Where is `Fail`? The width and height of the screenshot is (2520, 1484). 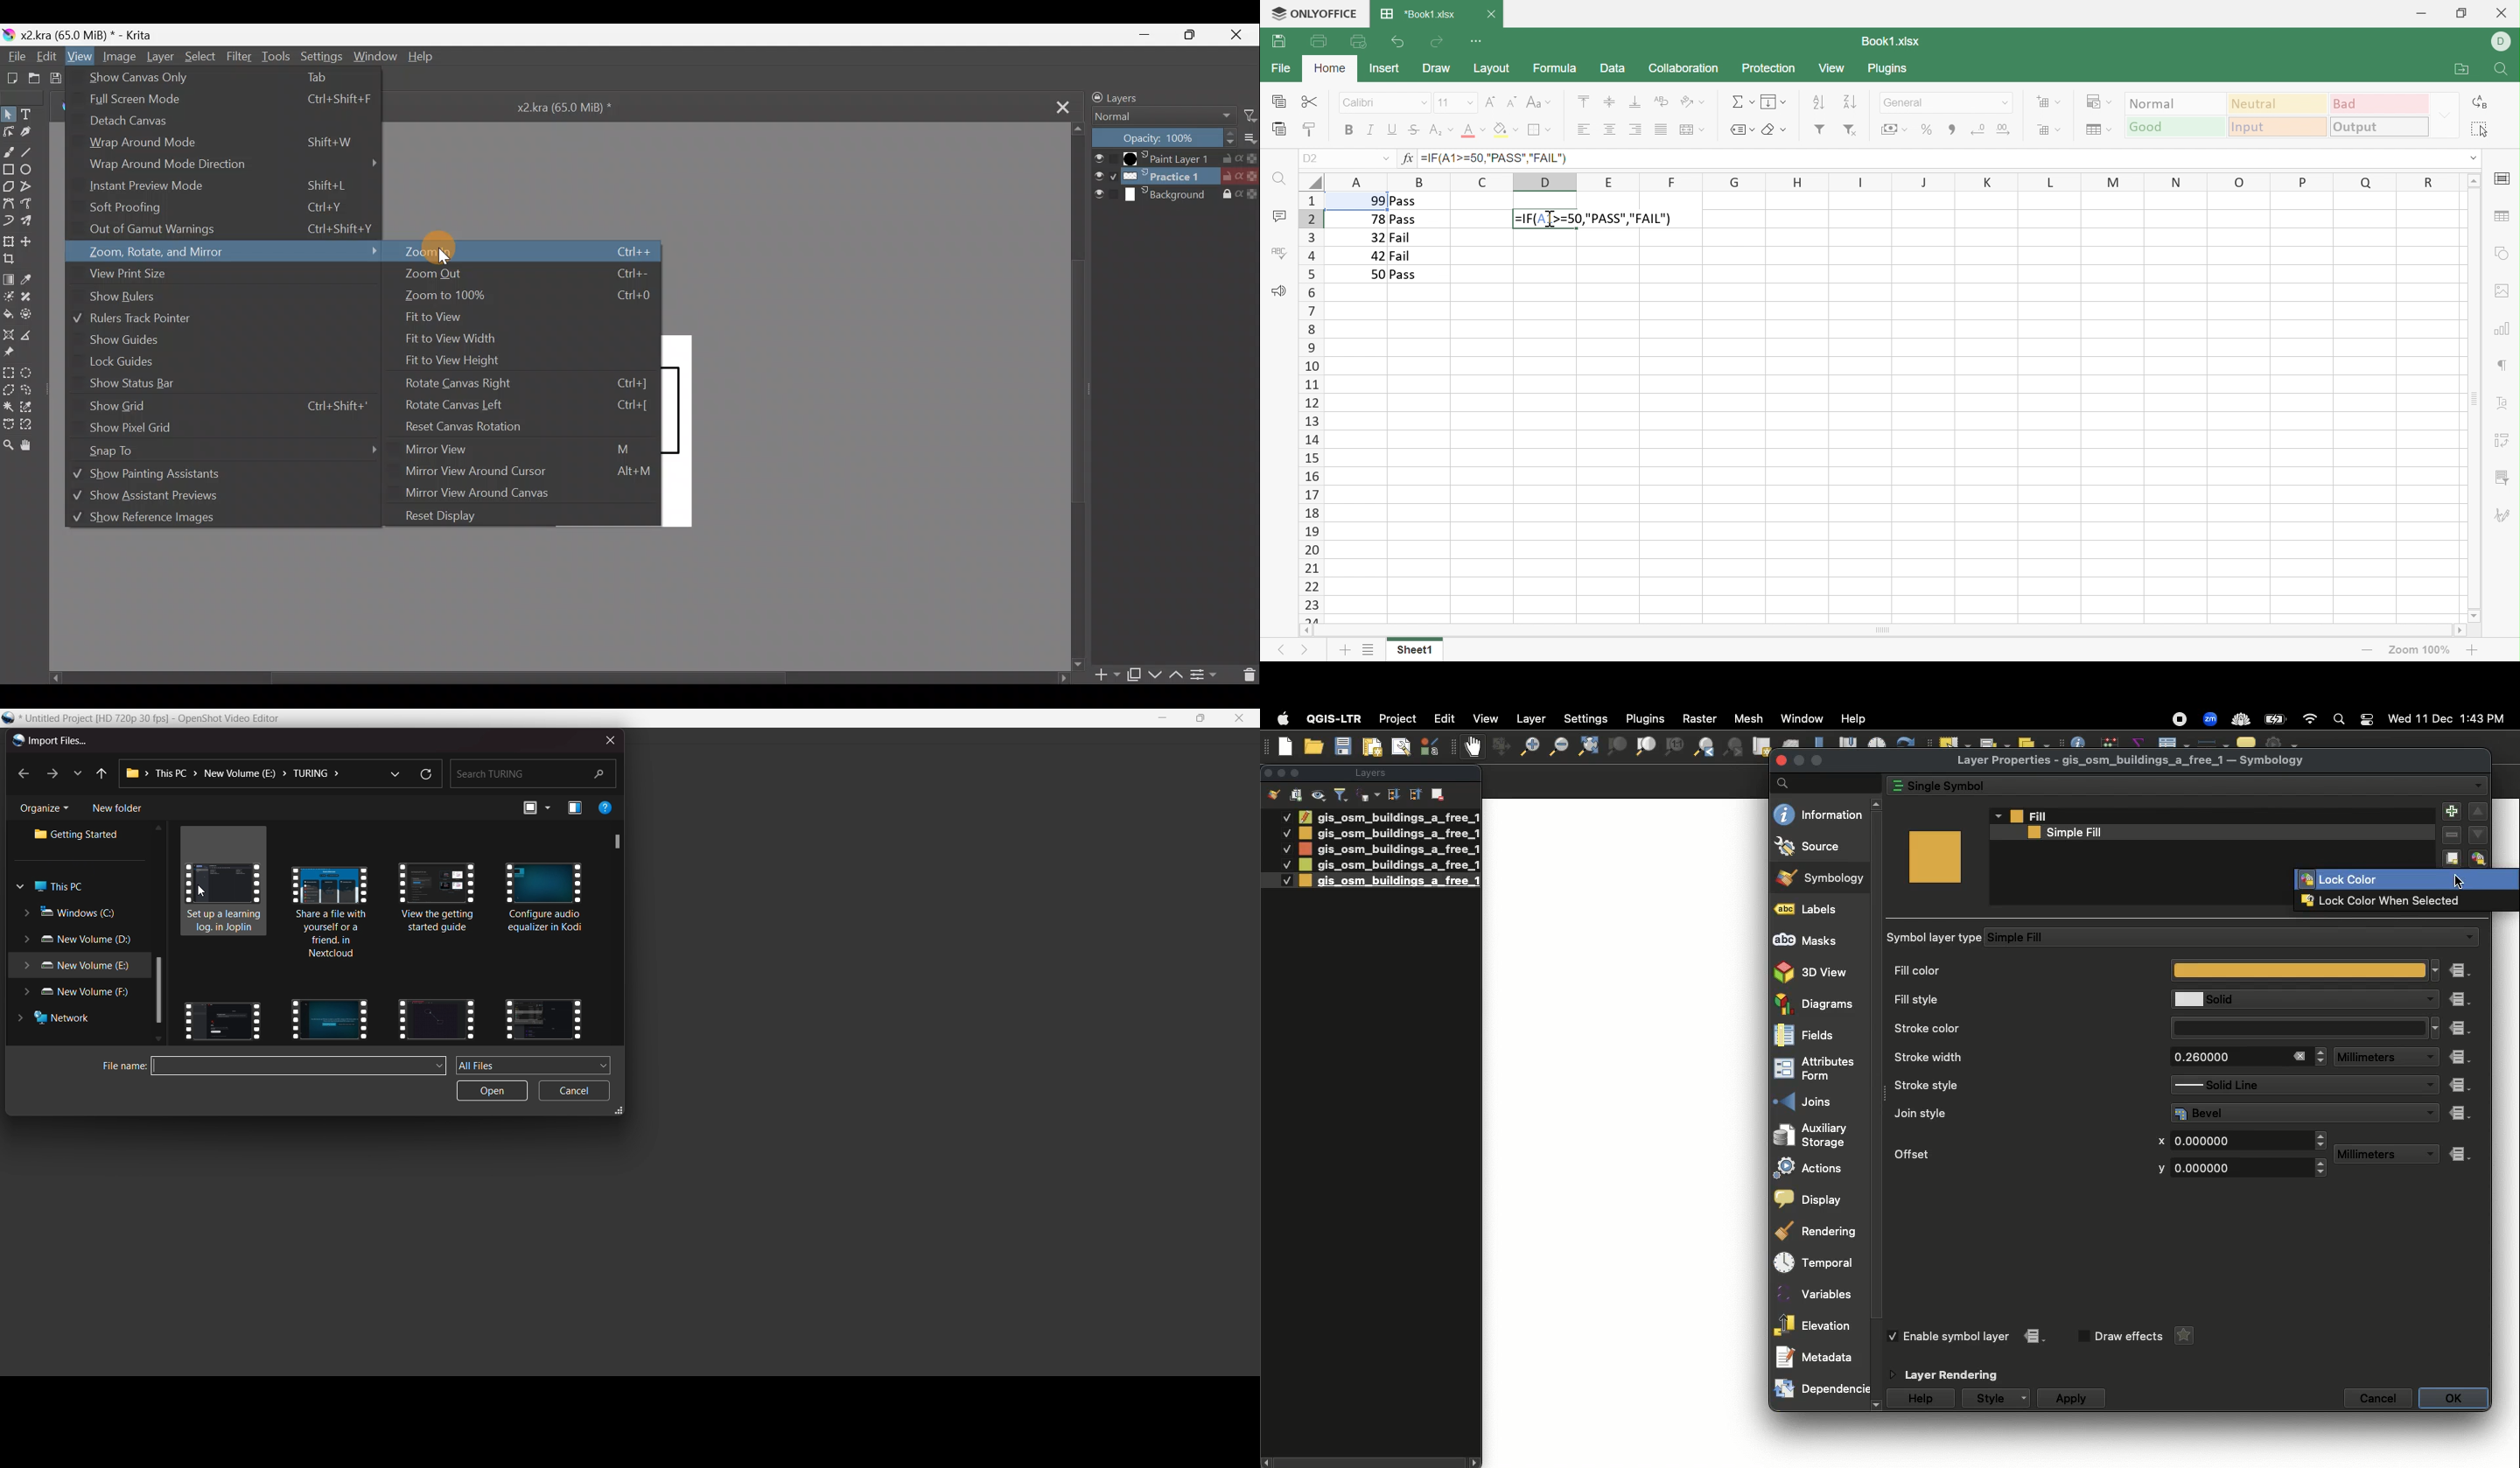 Fail is located at coordinates (1399, 238).